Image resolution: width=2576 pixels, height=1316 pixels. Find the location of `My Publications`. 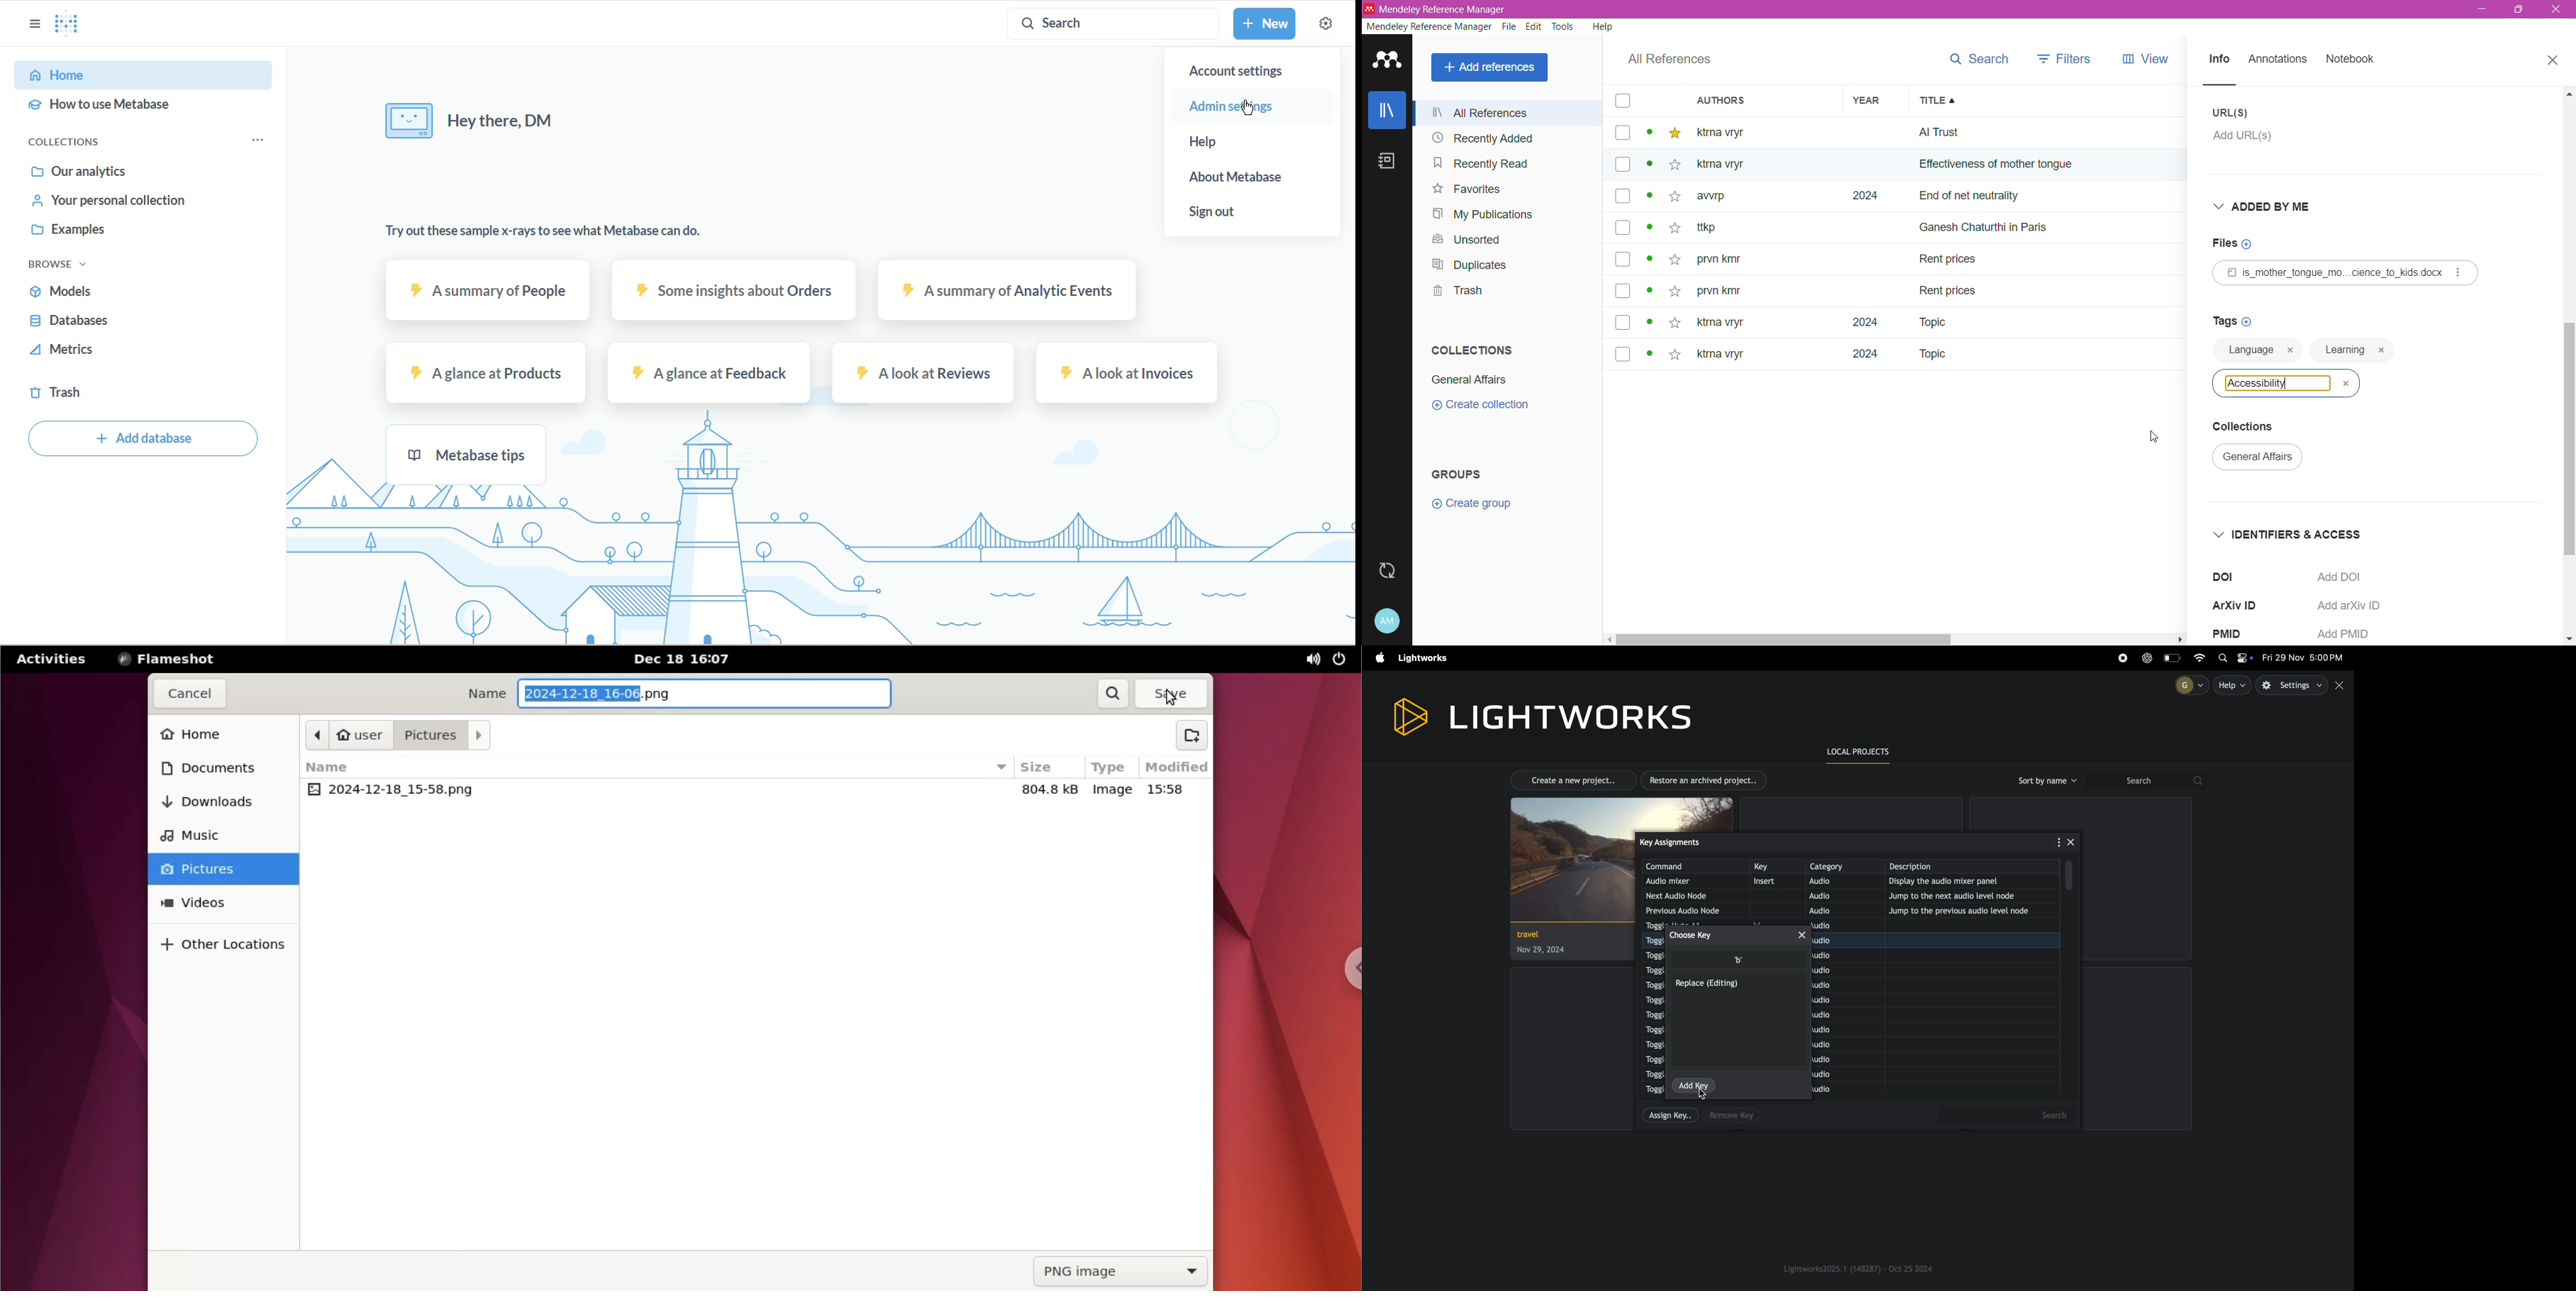

My Publications is located at coordinates (1485, 215).